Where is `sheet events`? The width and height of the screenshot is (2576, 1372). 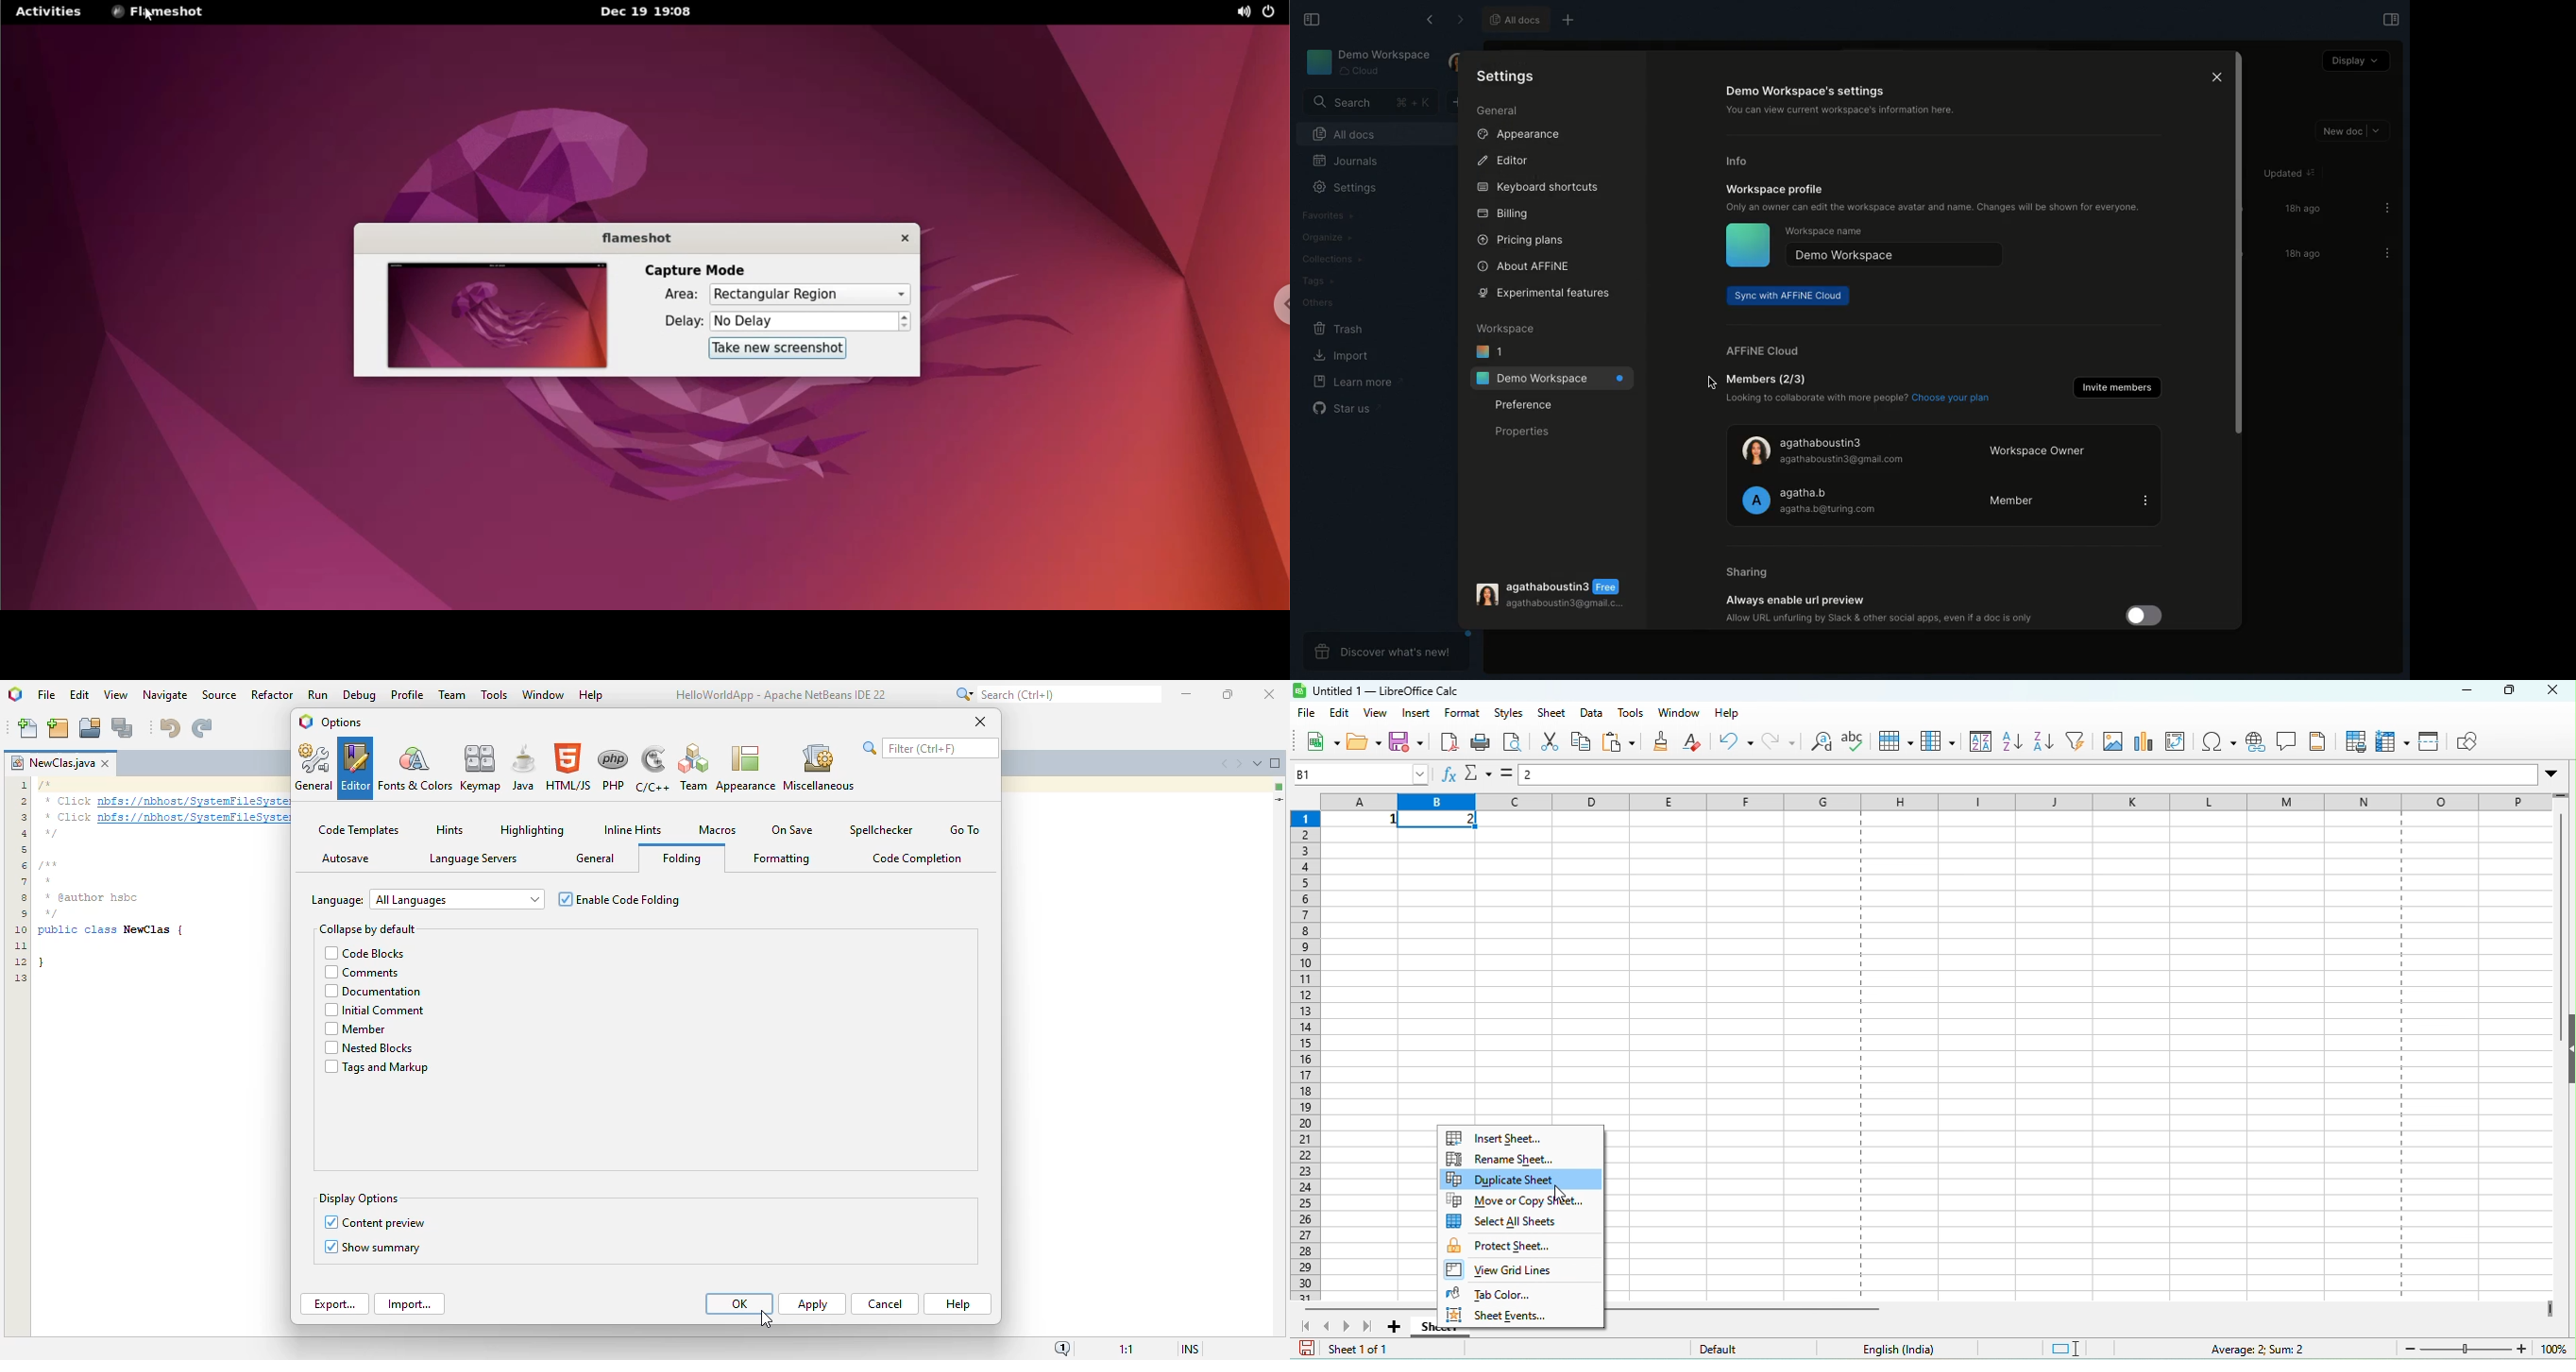
sheet events is located at coordinates (1524, 1319).